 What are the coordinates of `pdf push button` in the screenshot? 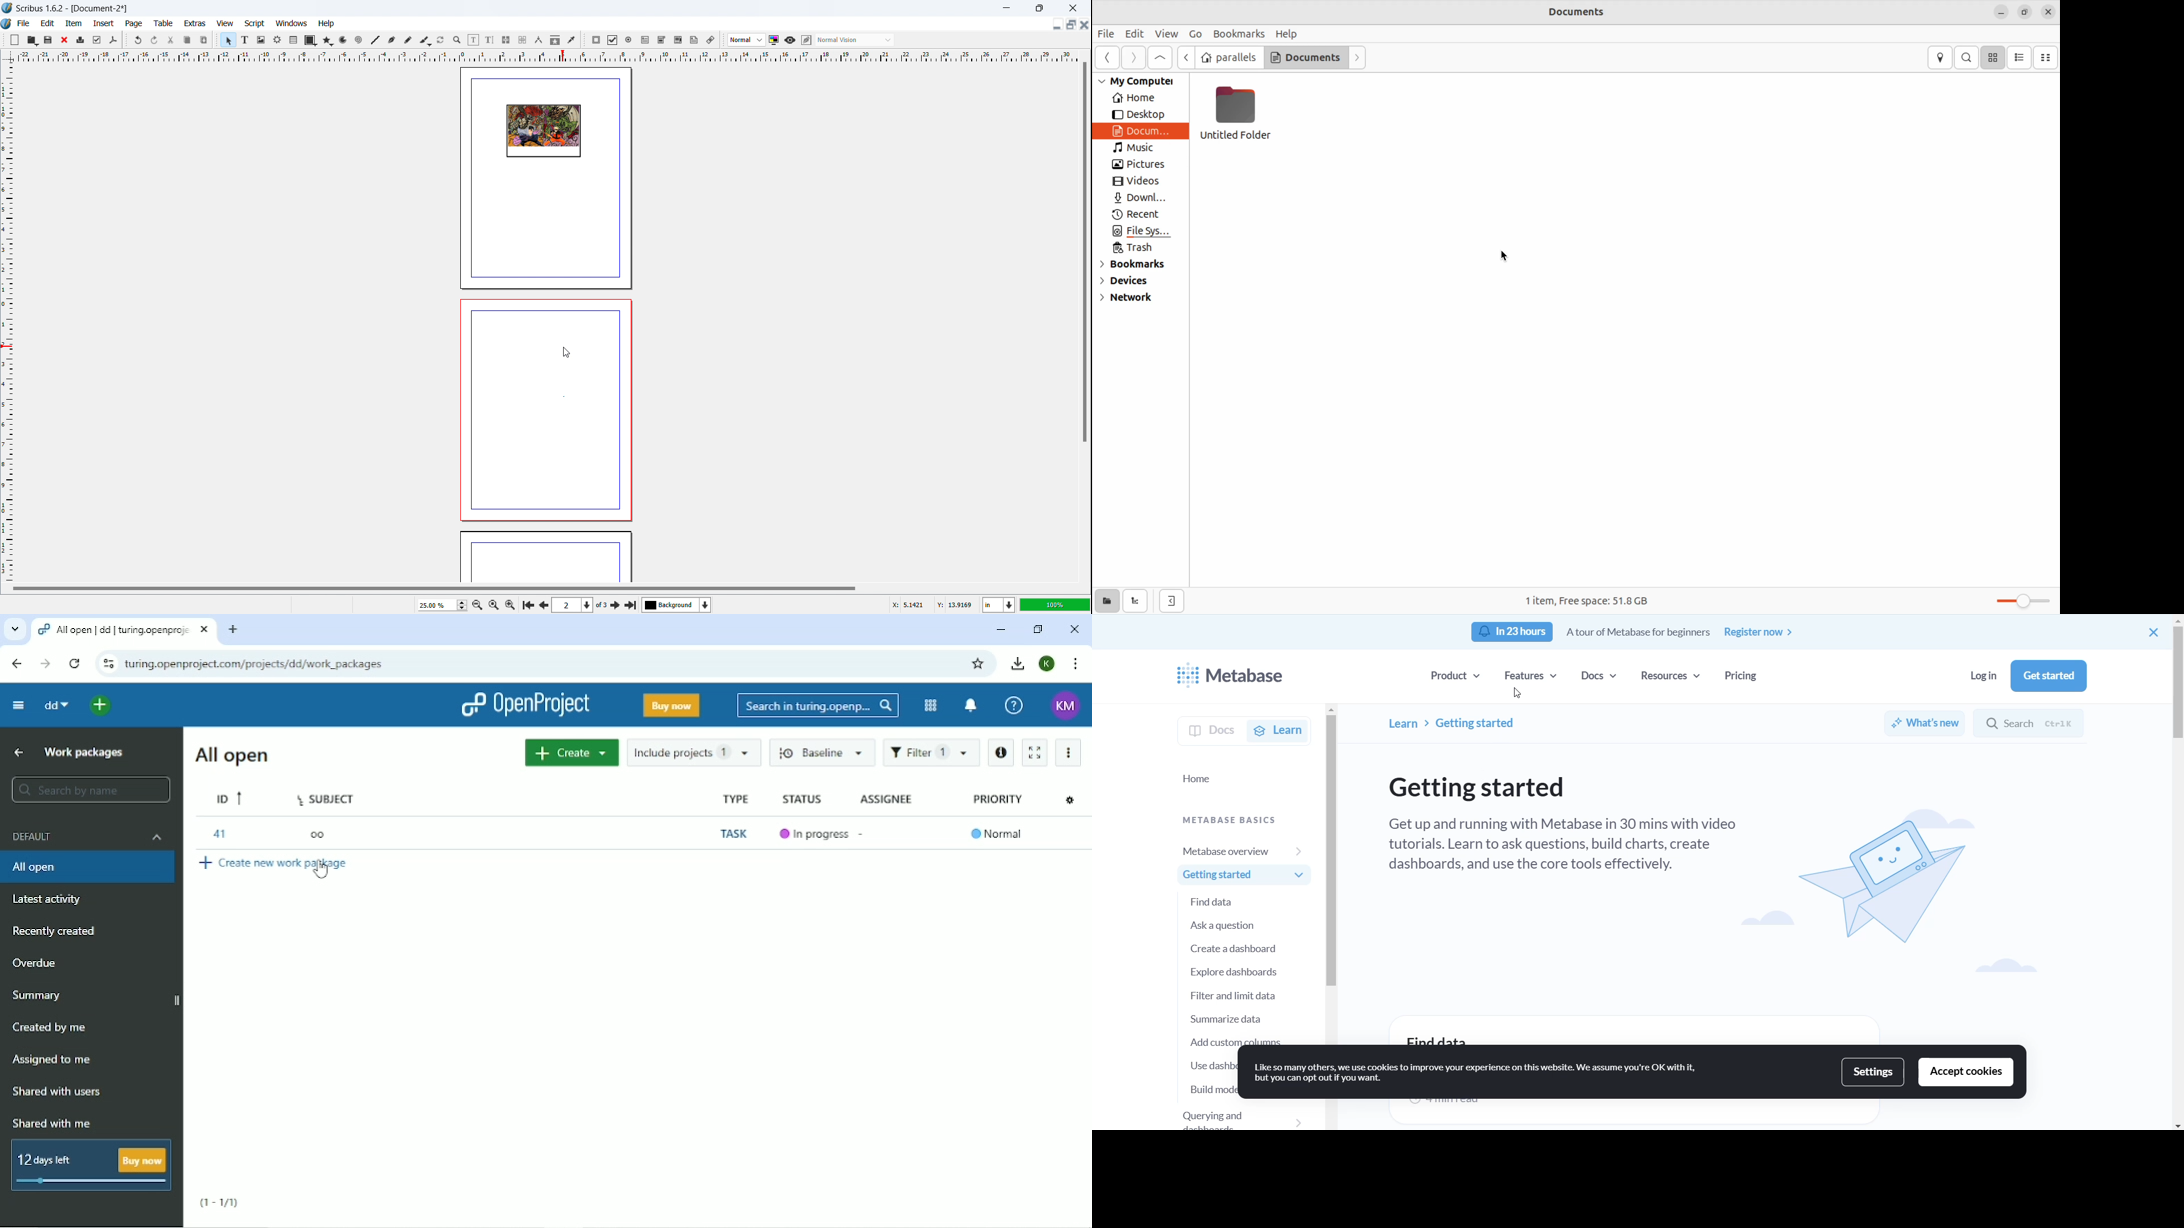 It's located at (596, 40).